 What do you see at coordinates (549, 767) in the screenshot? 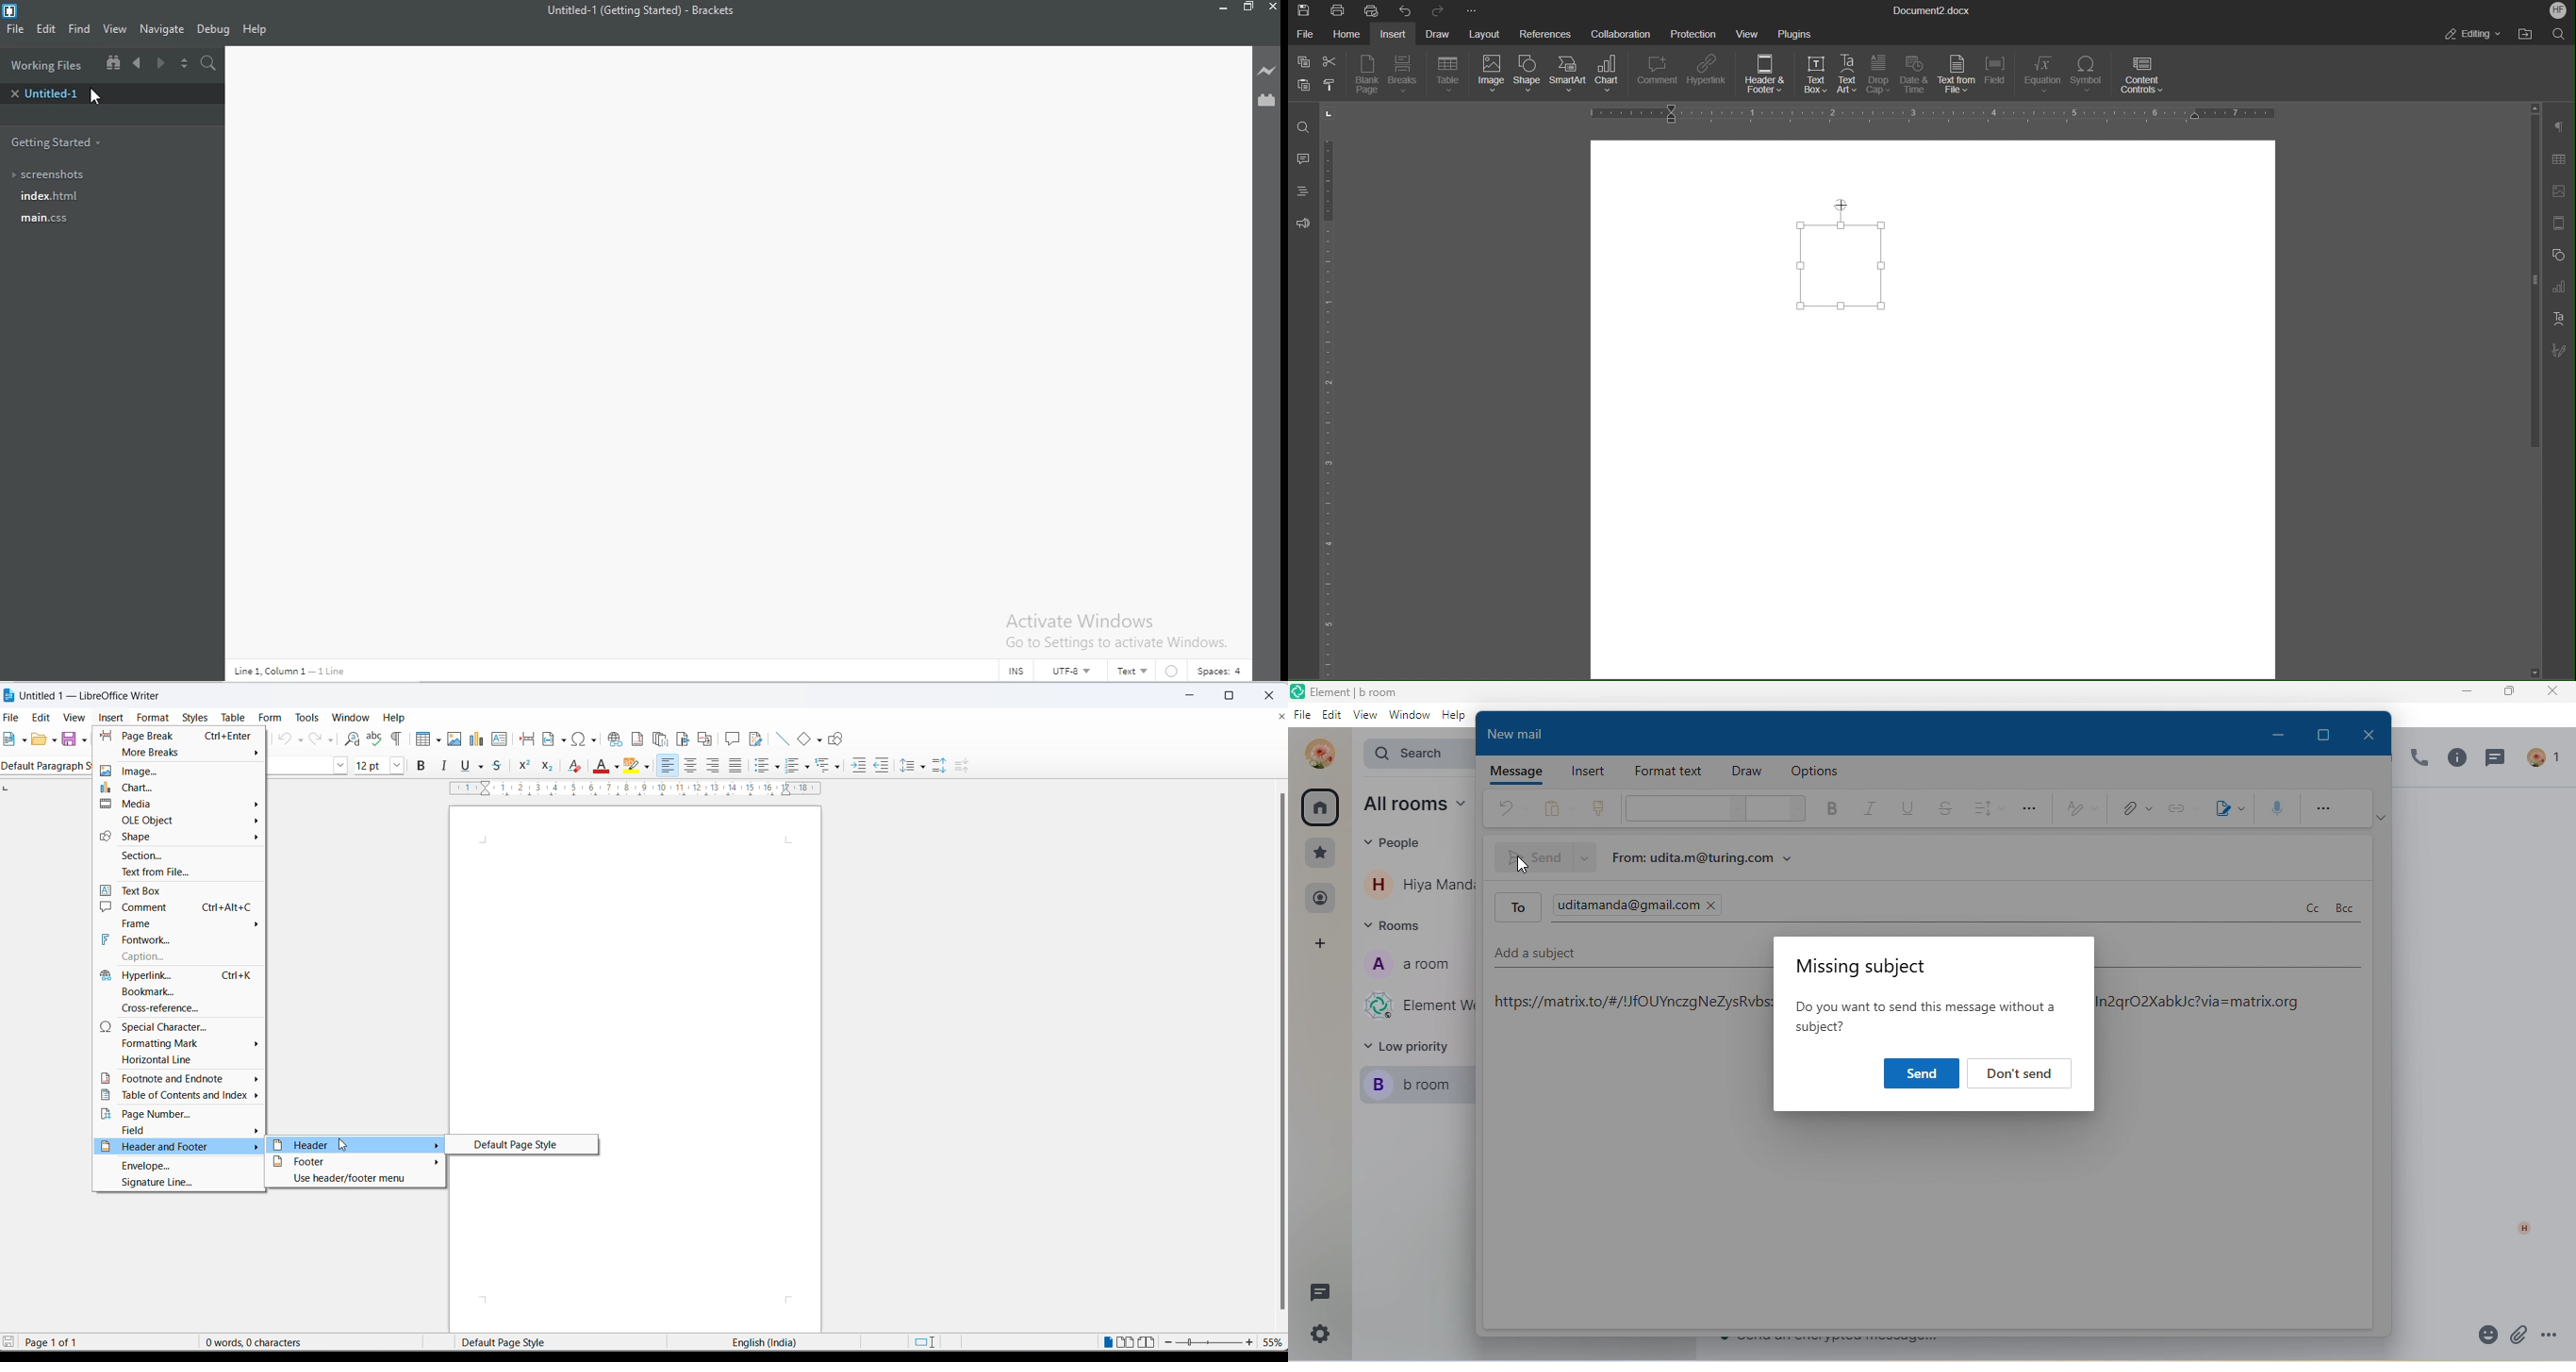
I see `subscript` at bounding box center [549, 767].